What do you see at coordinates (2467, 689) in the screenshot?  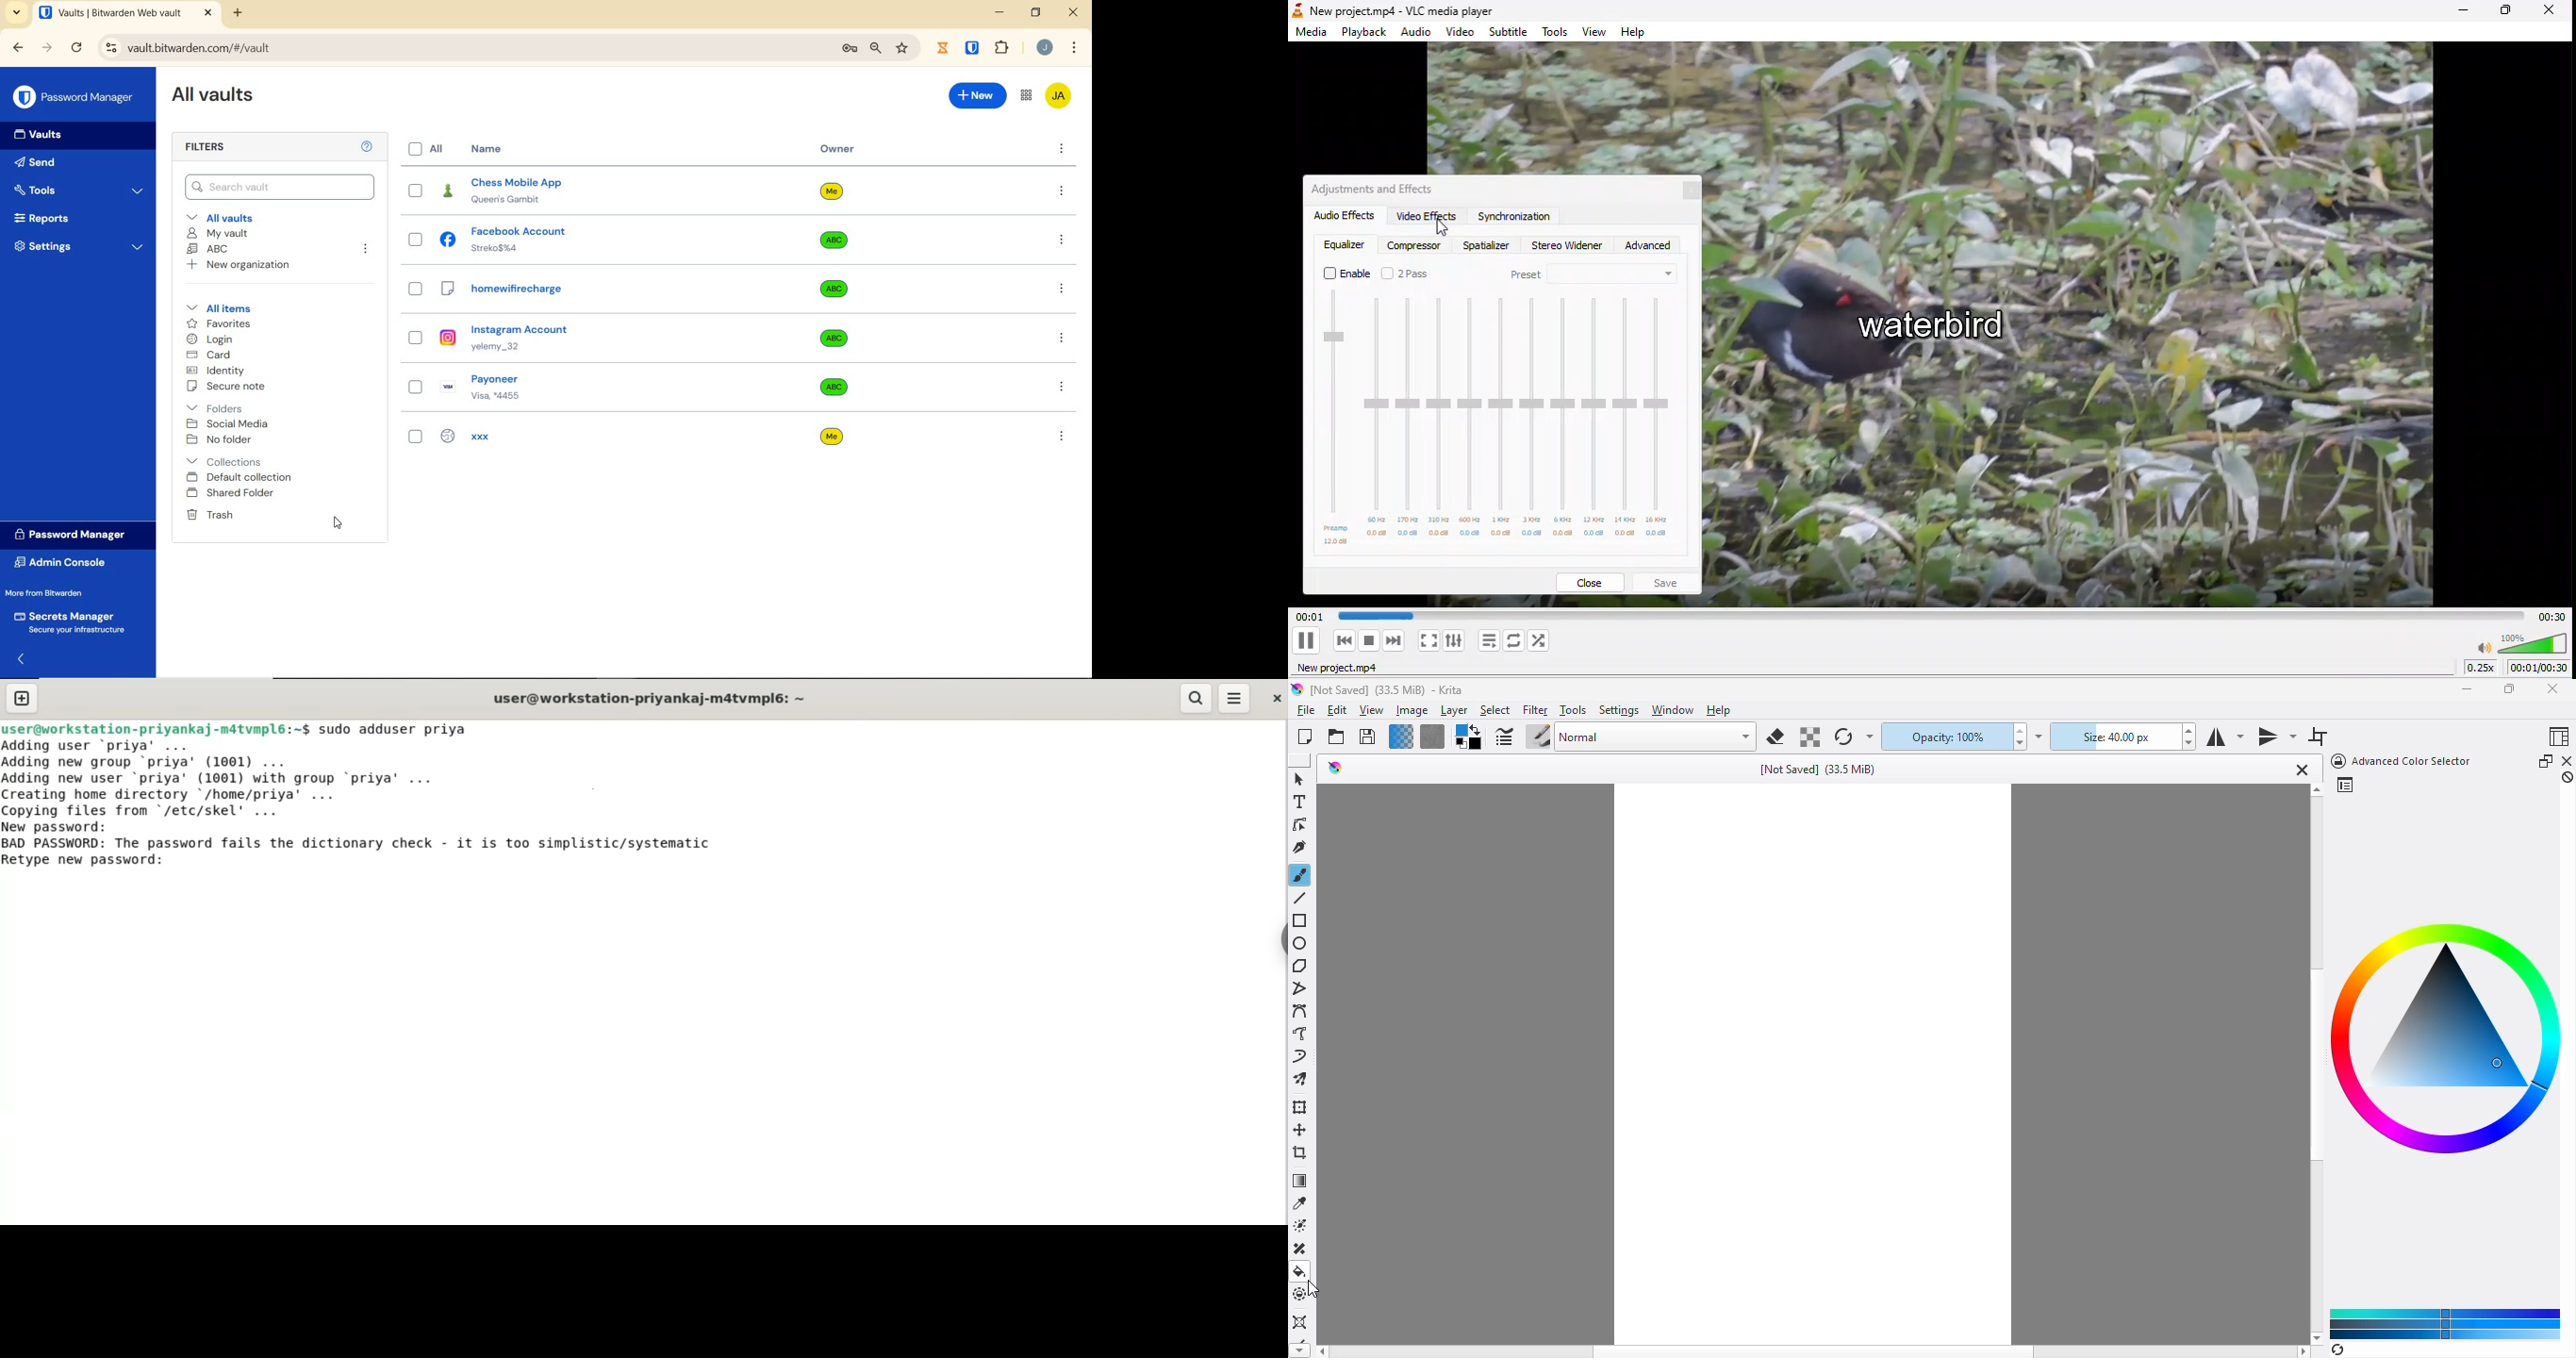 I see `minimize` at bounding box center [2467, 689].